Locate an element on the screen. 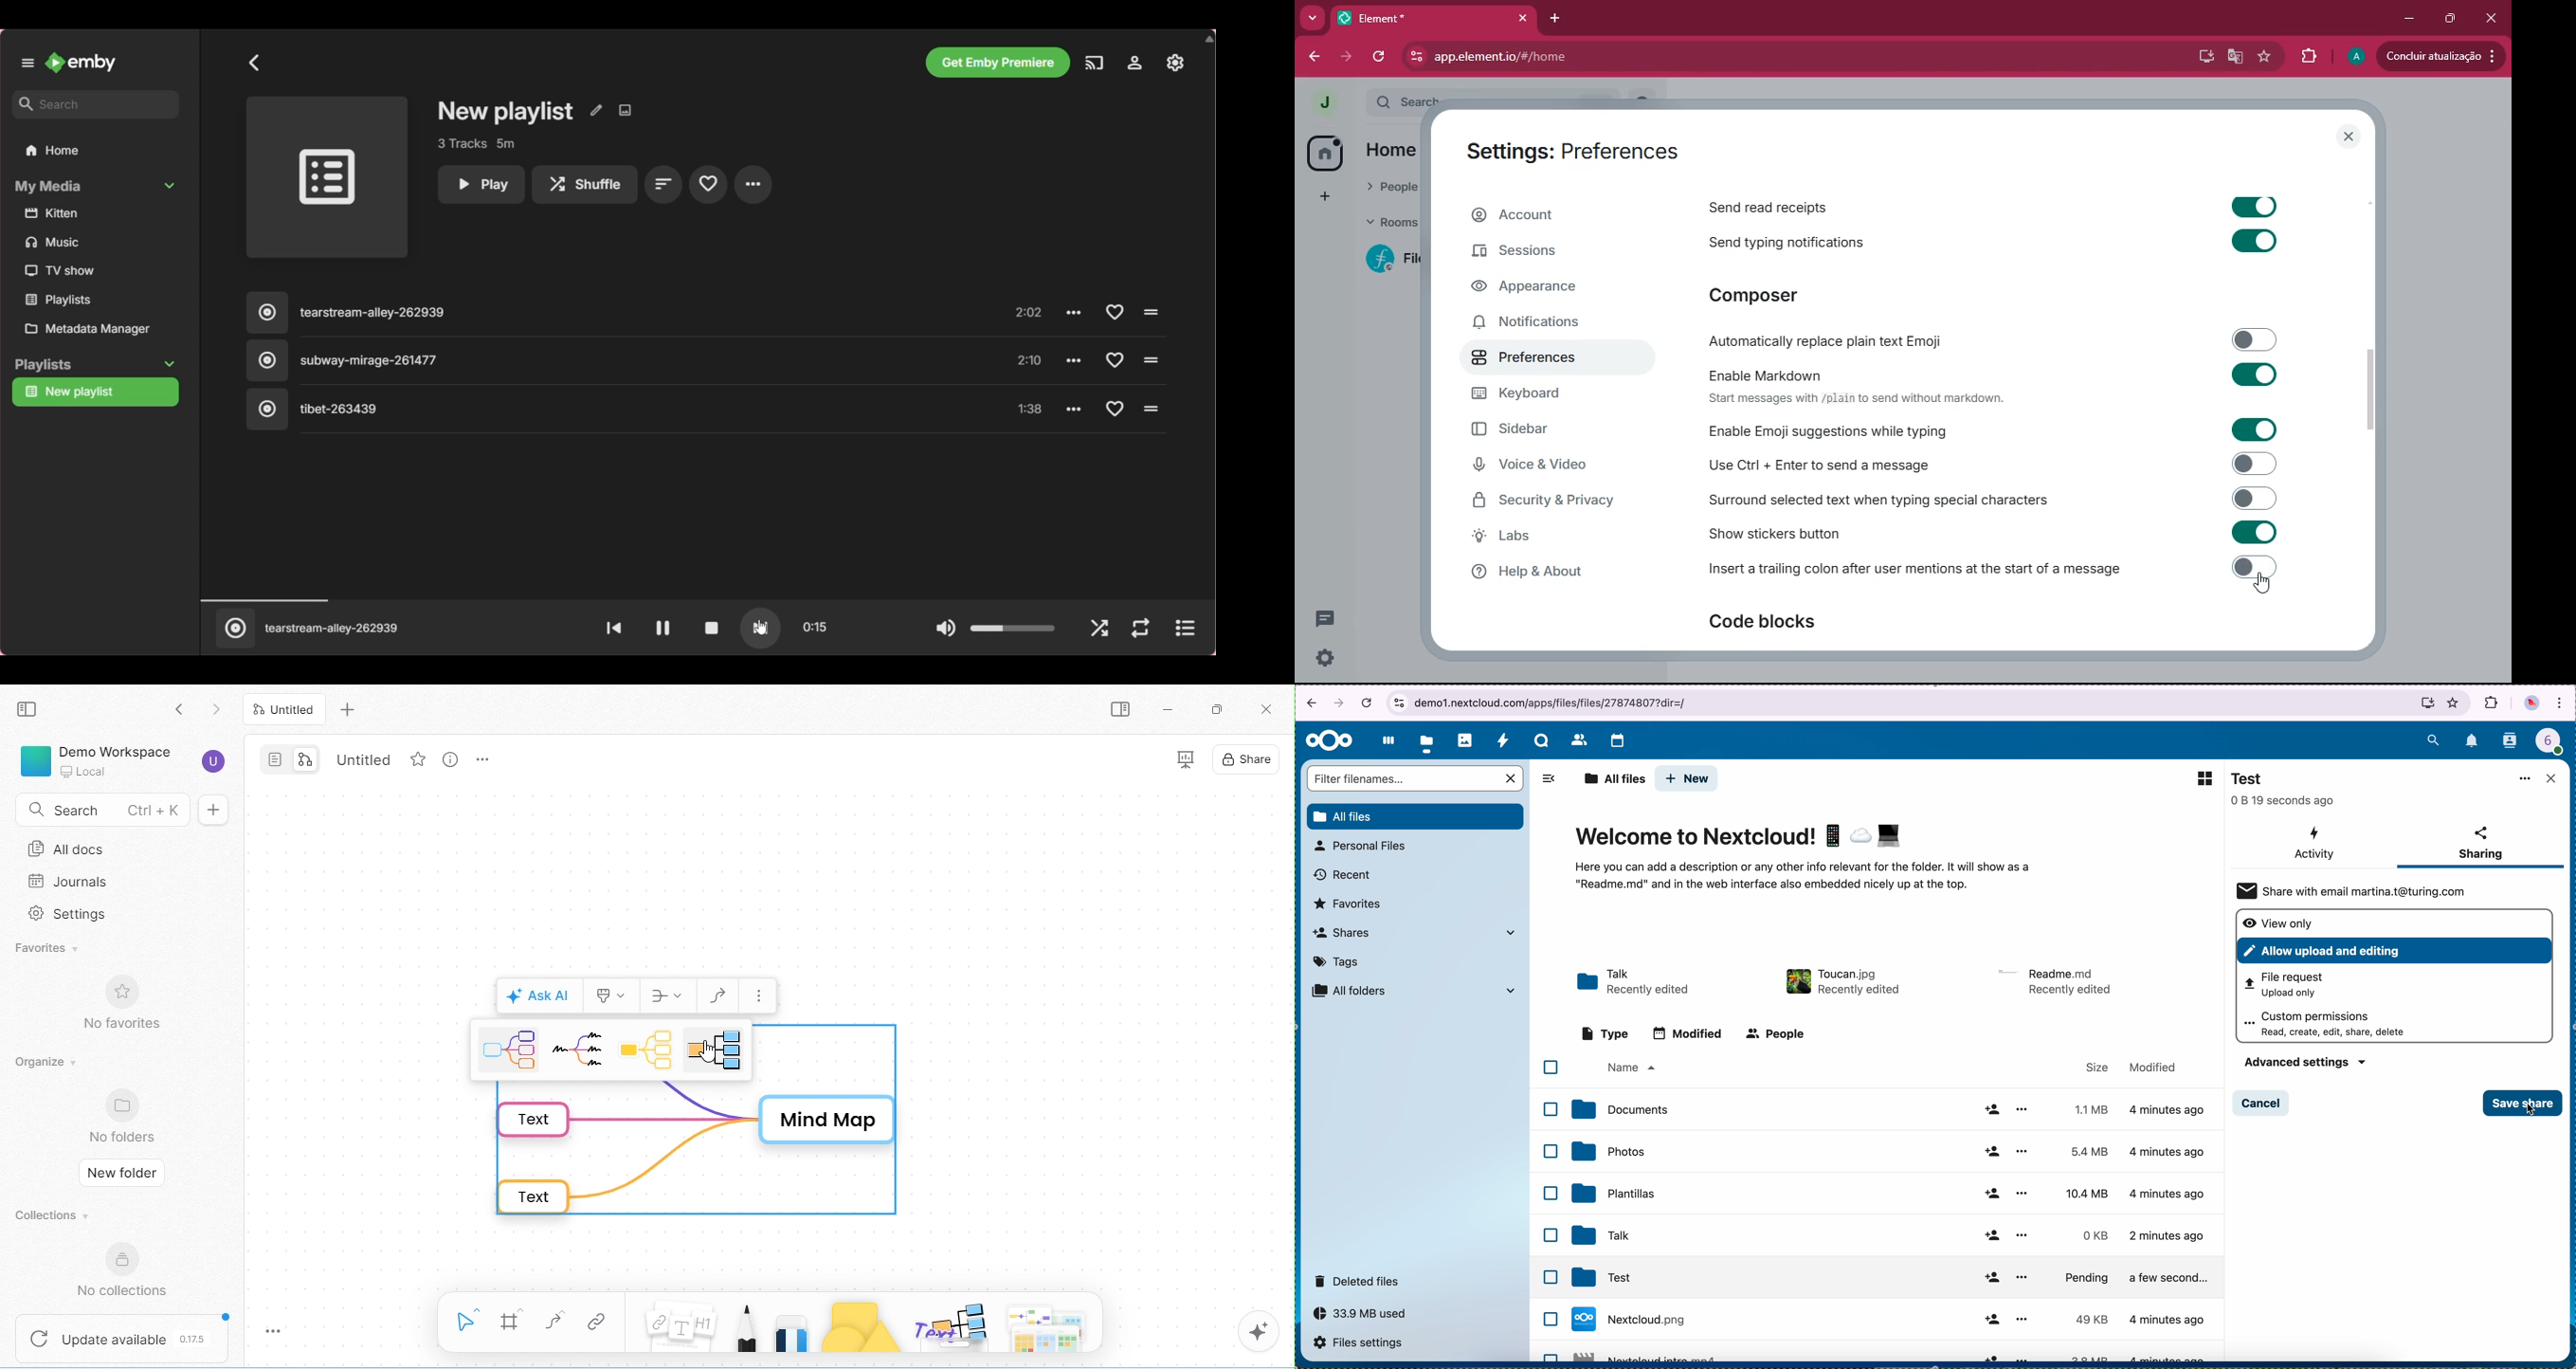 This screenshot has width=2576, height=1372. toggle zoom is located at coordinates (273, 1334).